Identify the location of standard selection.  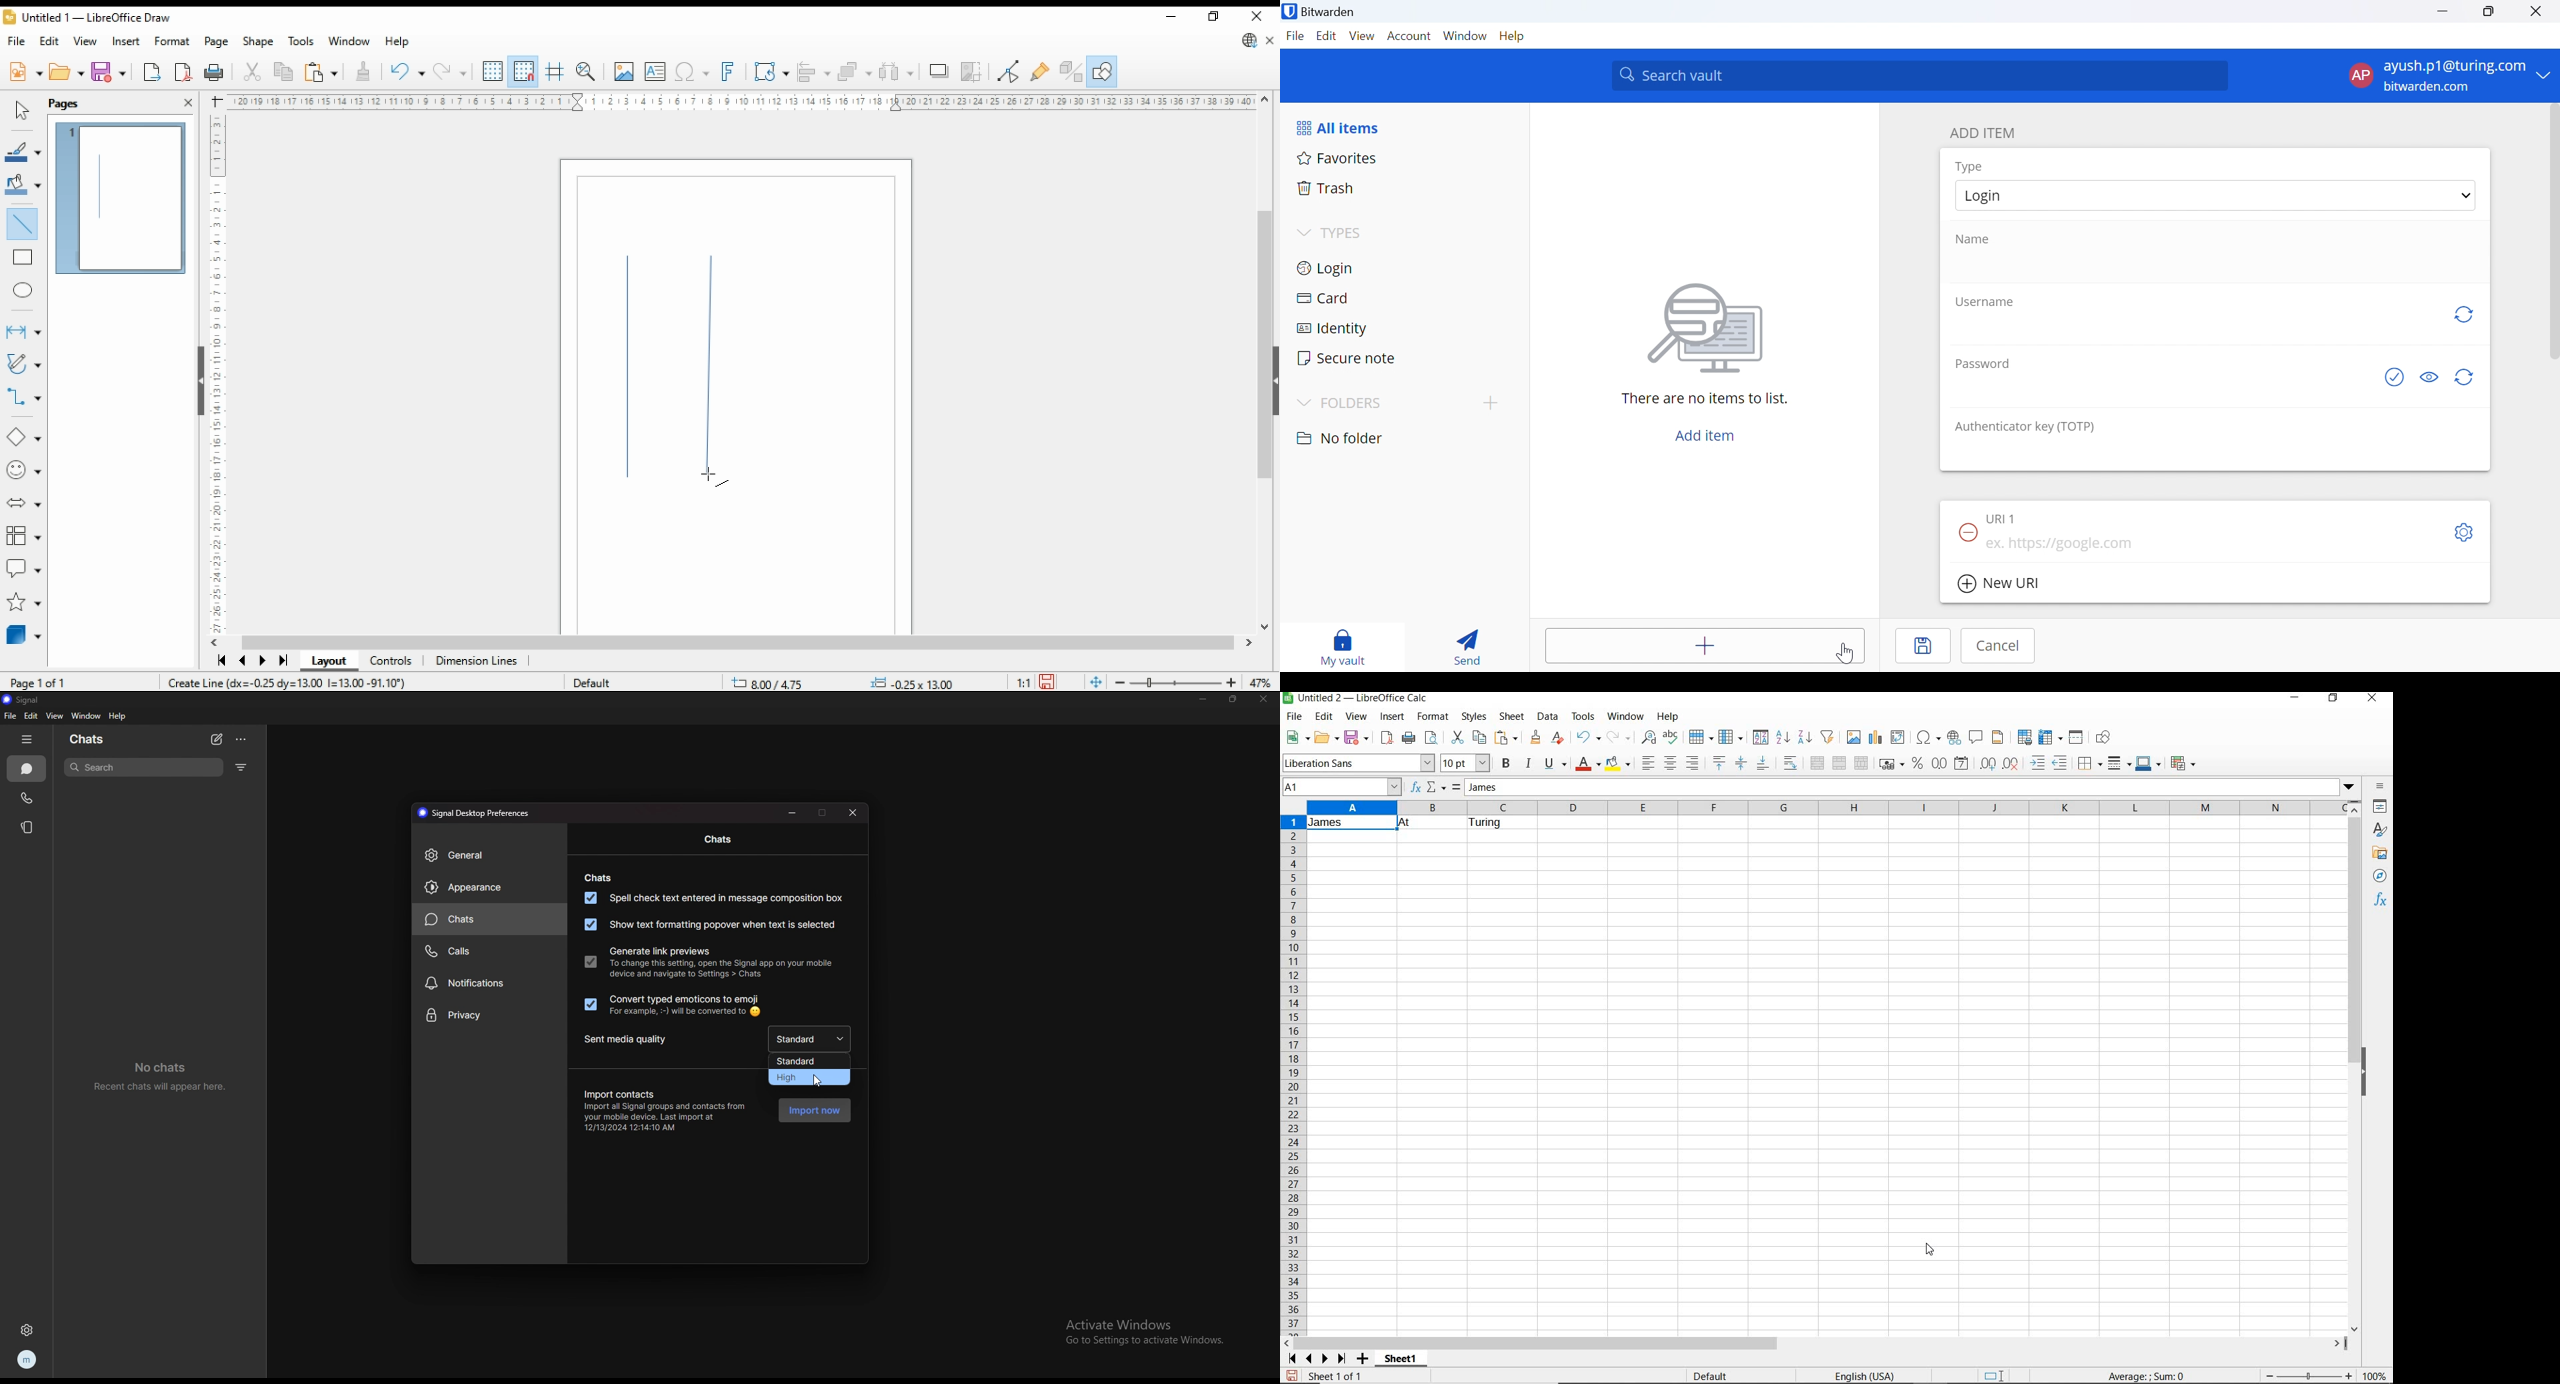
(1997, 1374).